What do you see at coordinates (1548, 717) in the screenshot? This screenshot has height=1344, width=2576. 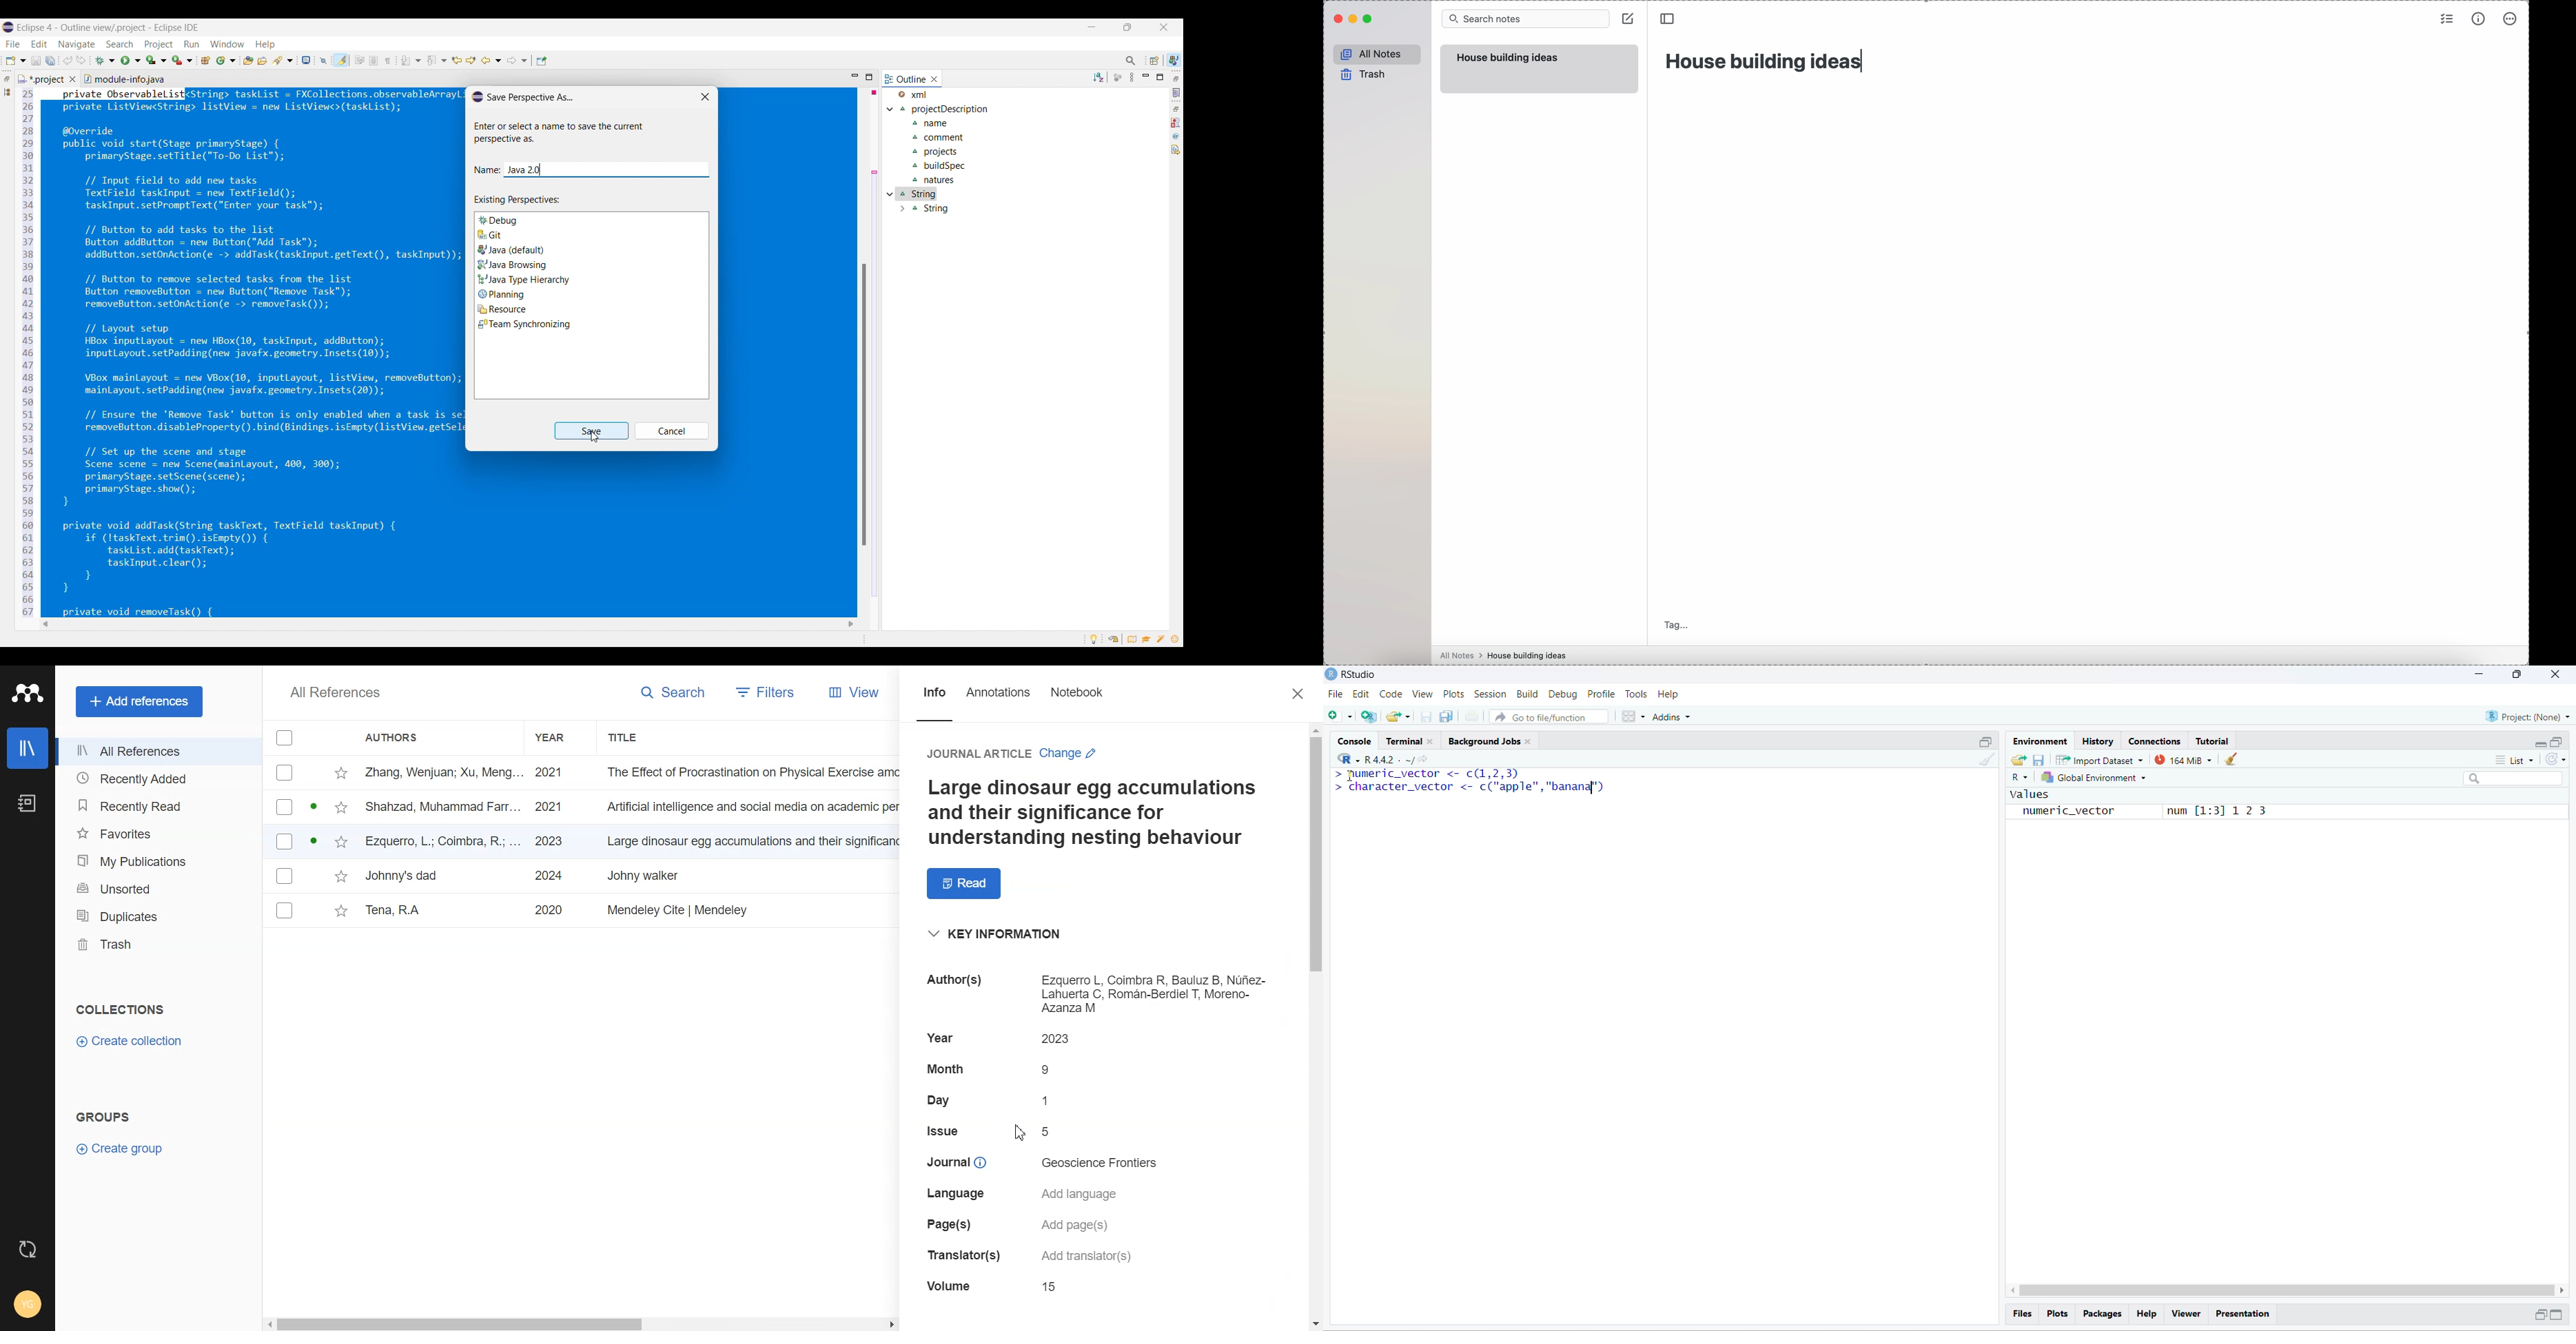 I see `Go to file/function` at bounding box center [1548, 717].